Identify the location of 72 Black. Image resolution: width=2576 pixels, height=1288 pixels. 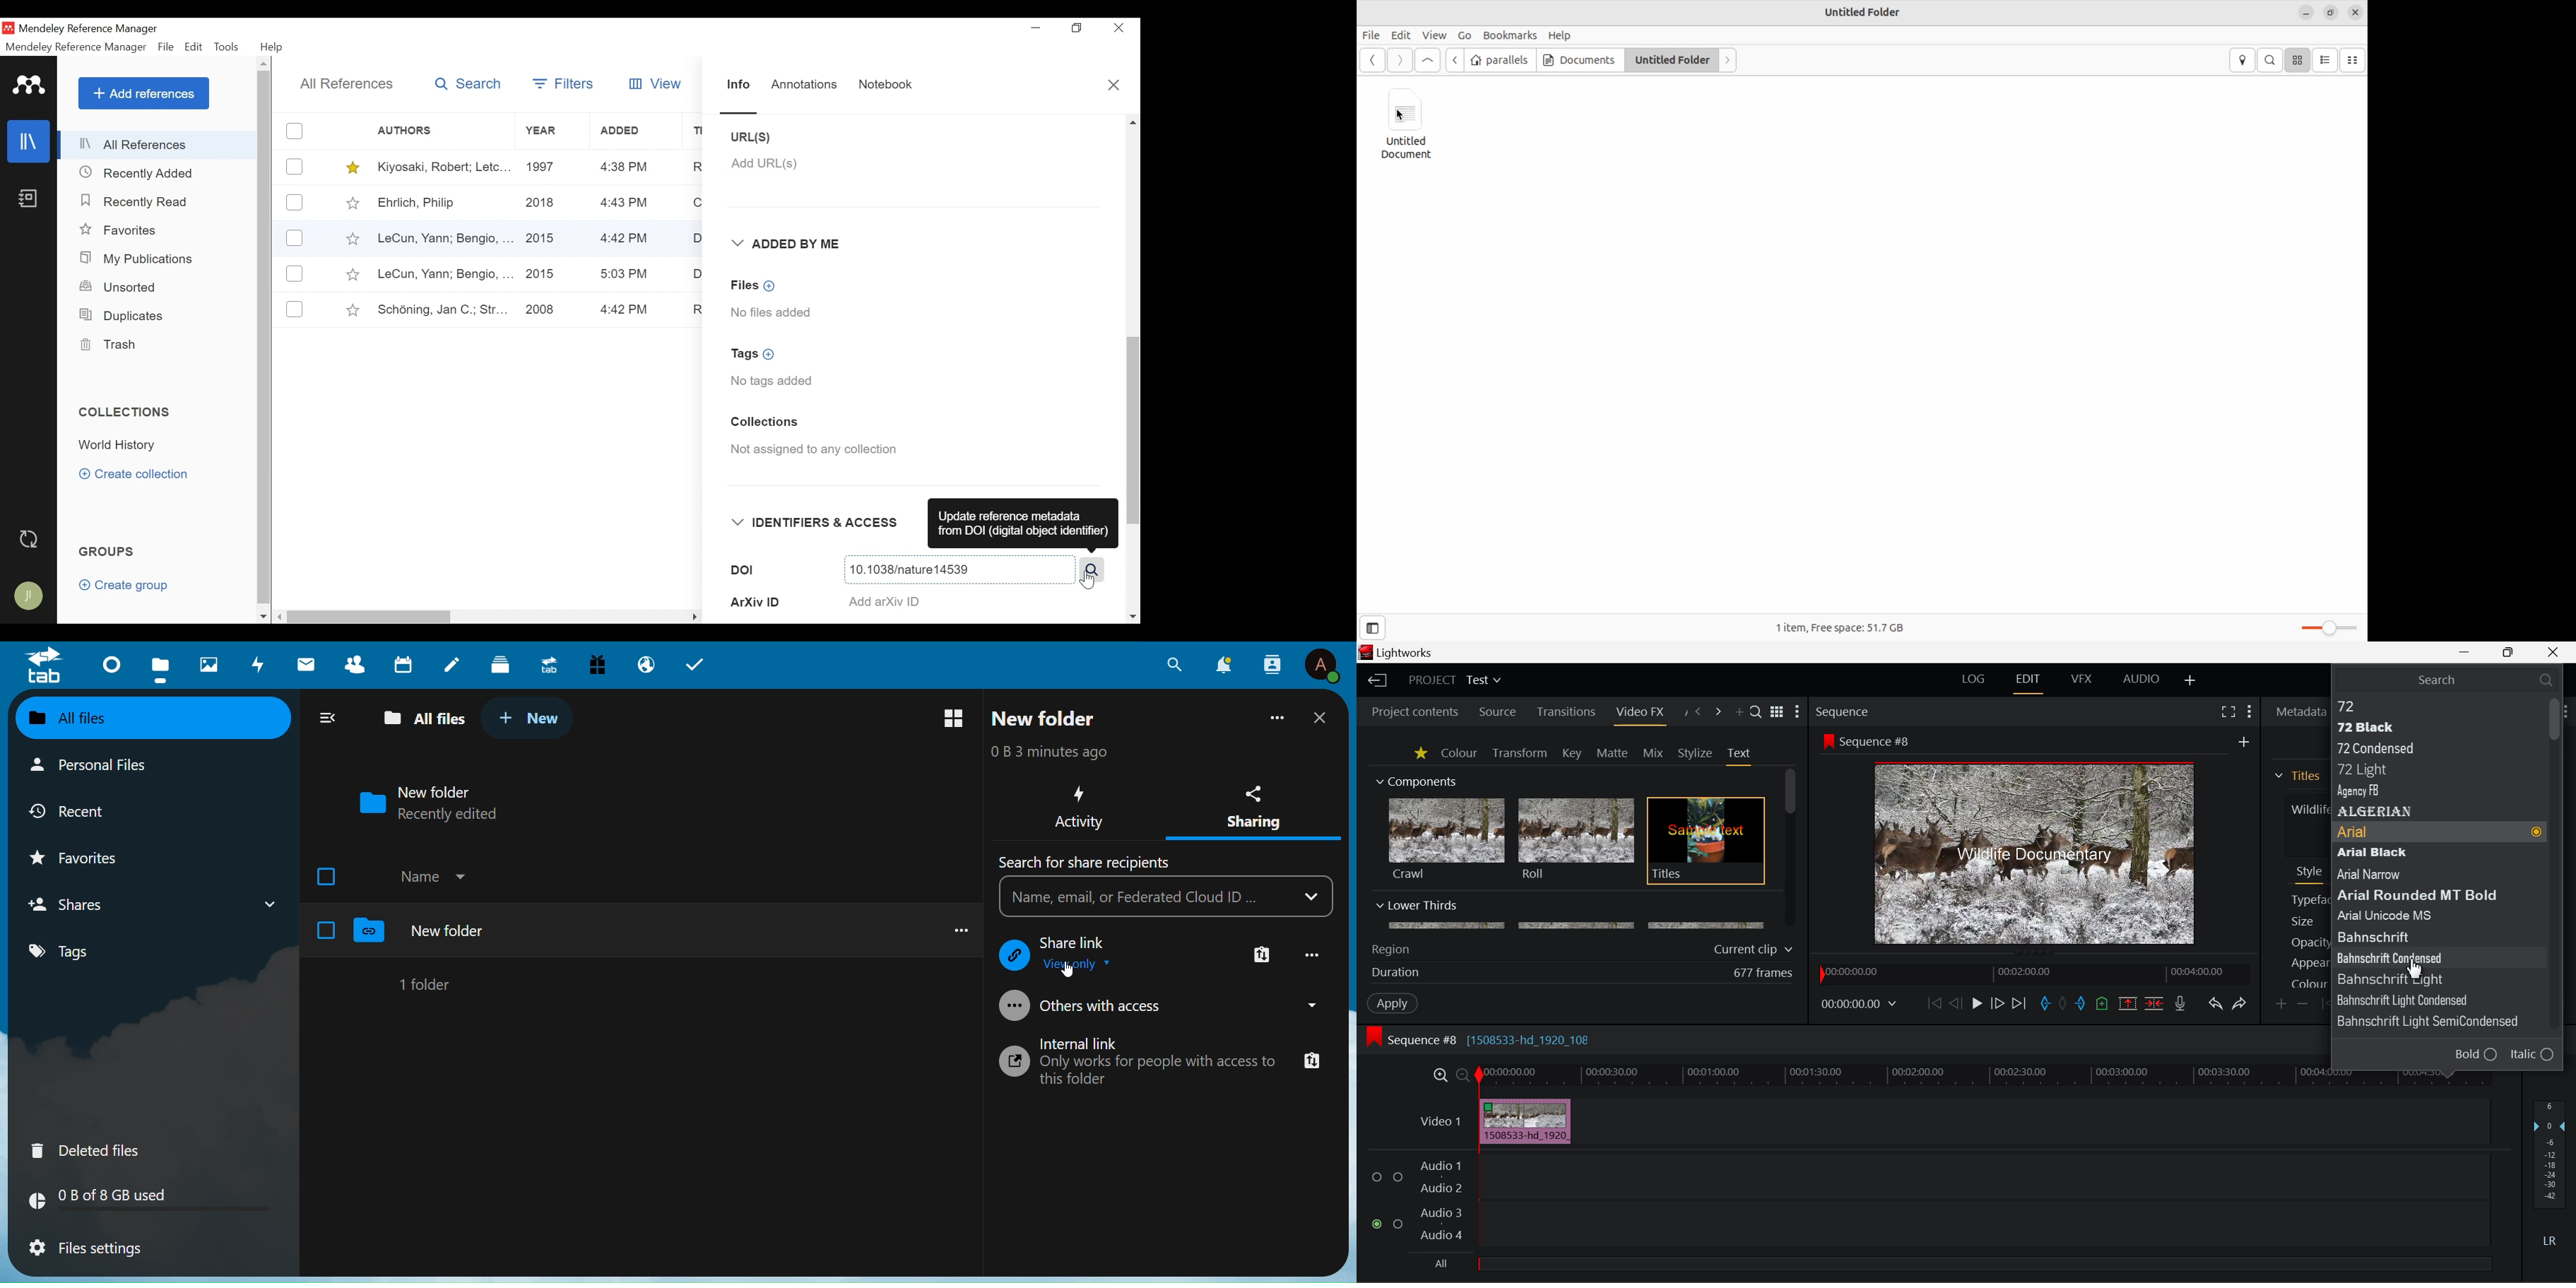
(2430, 727).